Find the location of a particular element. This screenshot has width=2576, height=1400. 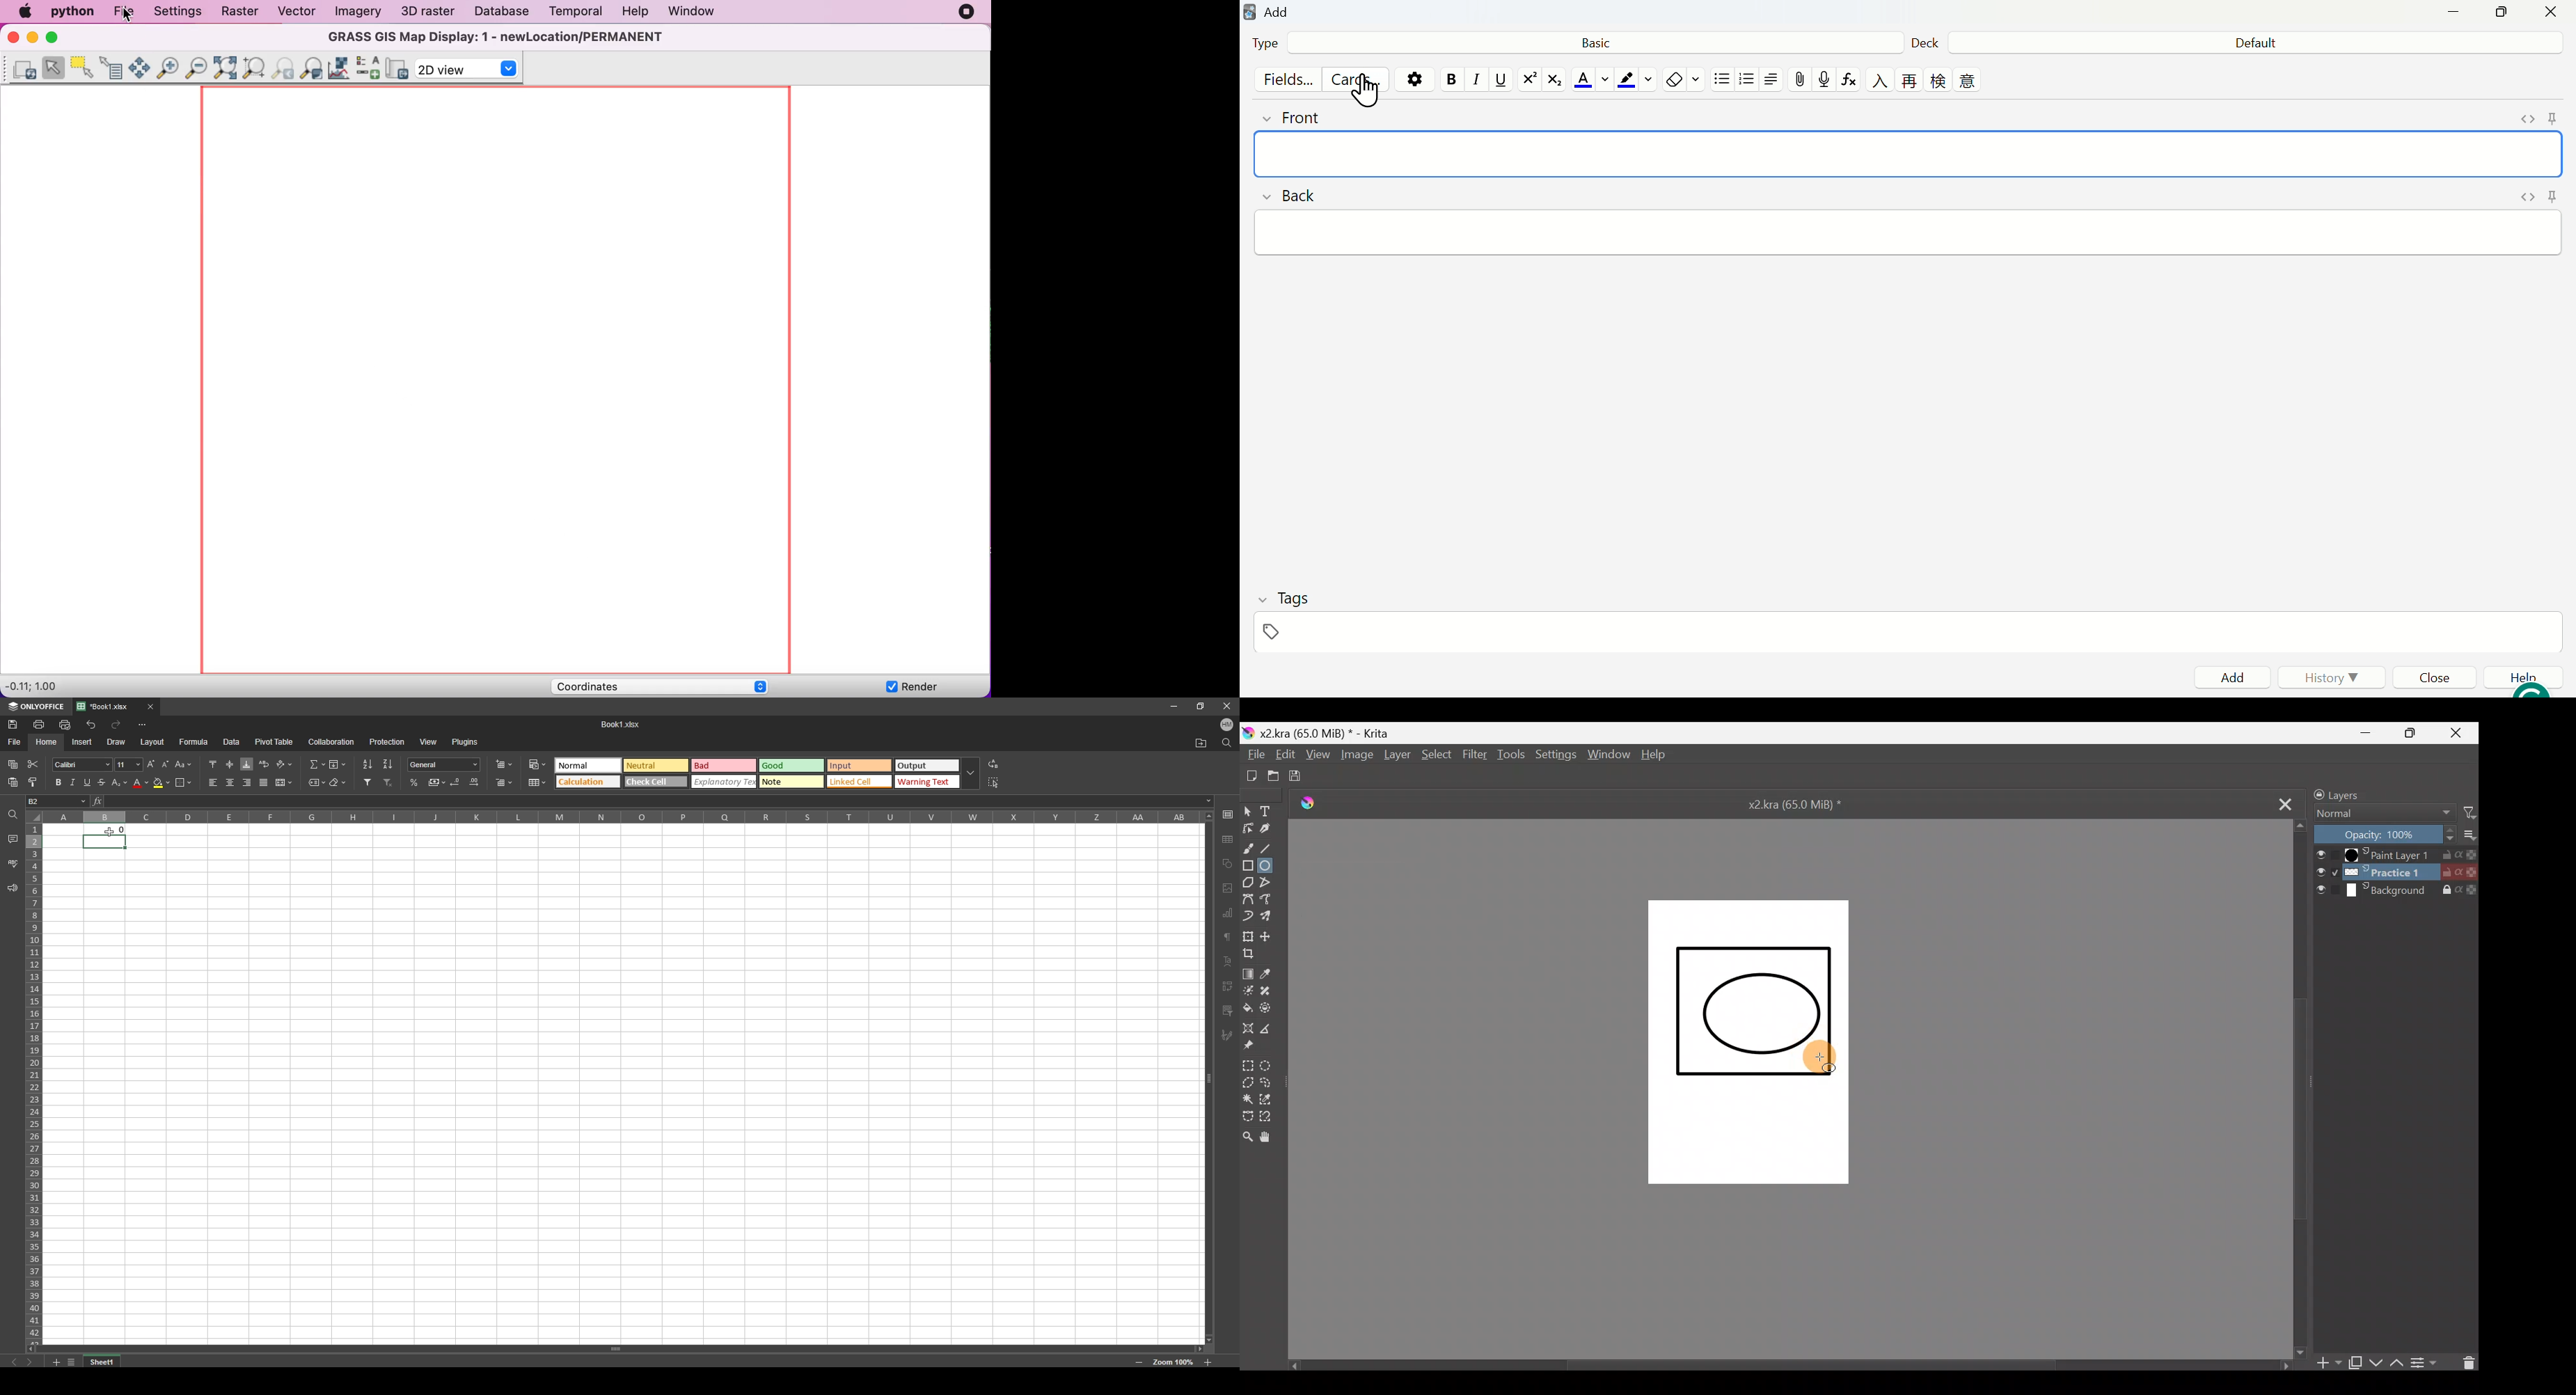

filter is located at coordinates (368, 782).